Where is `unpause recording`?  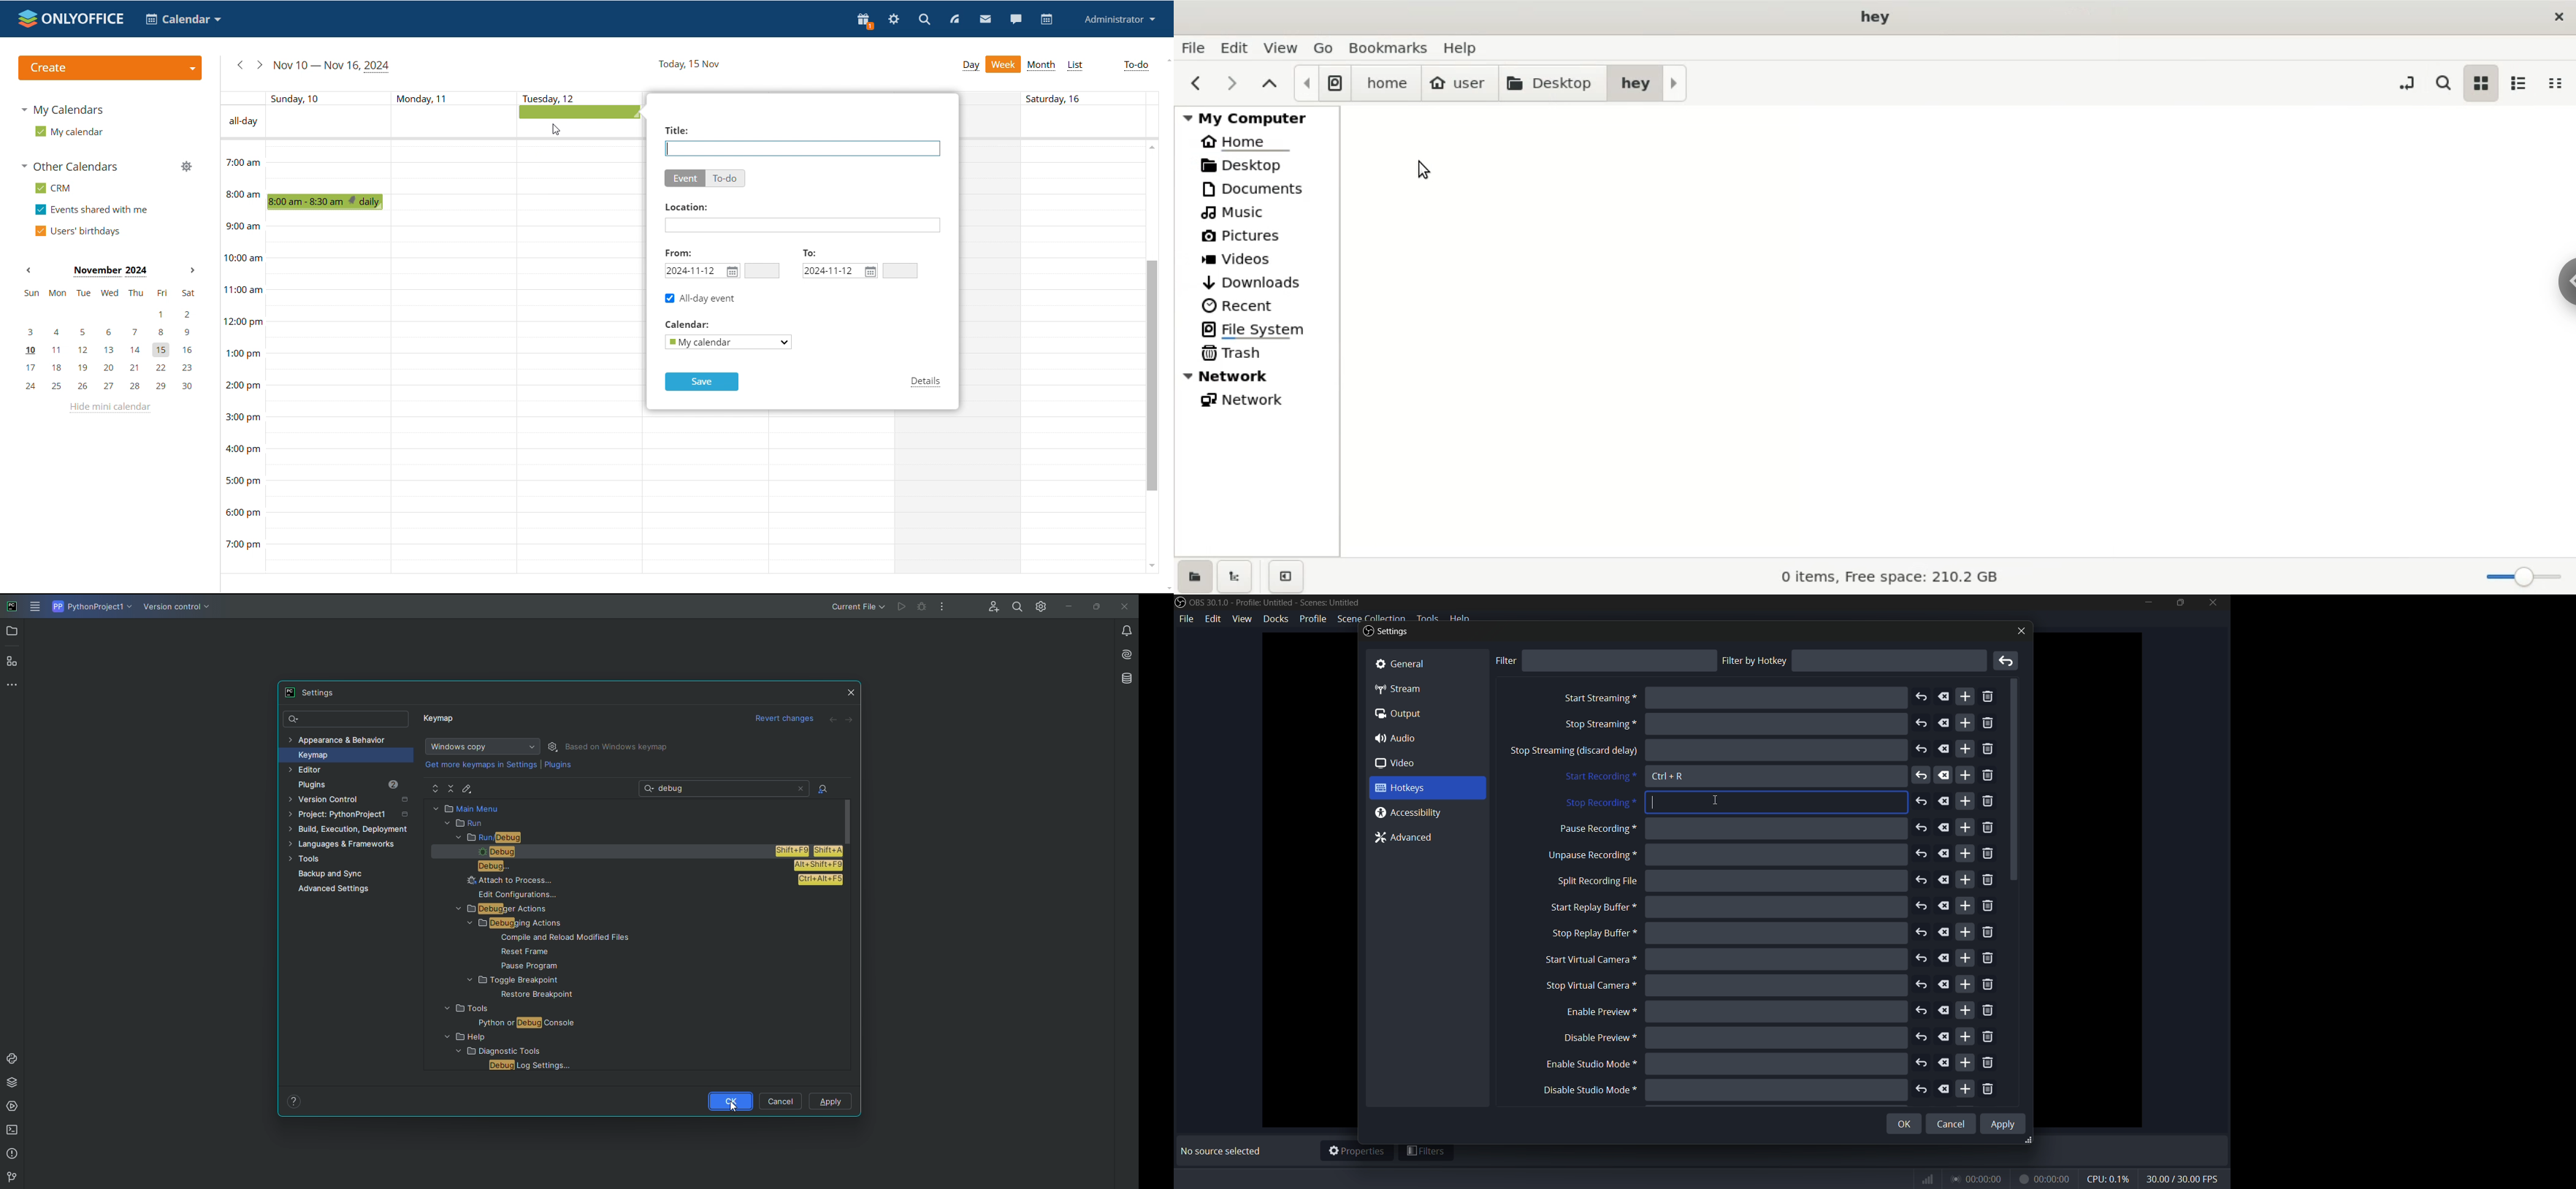 unpause recording is located at coordinates (1591, 855).